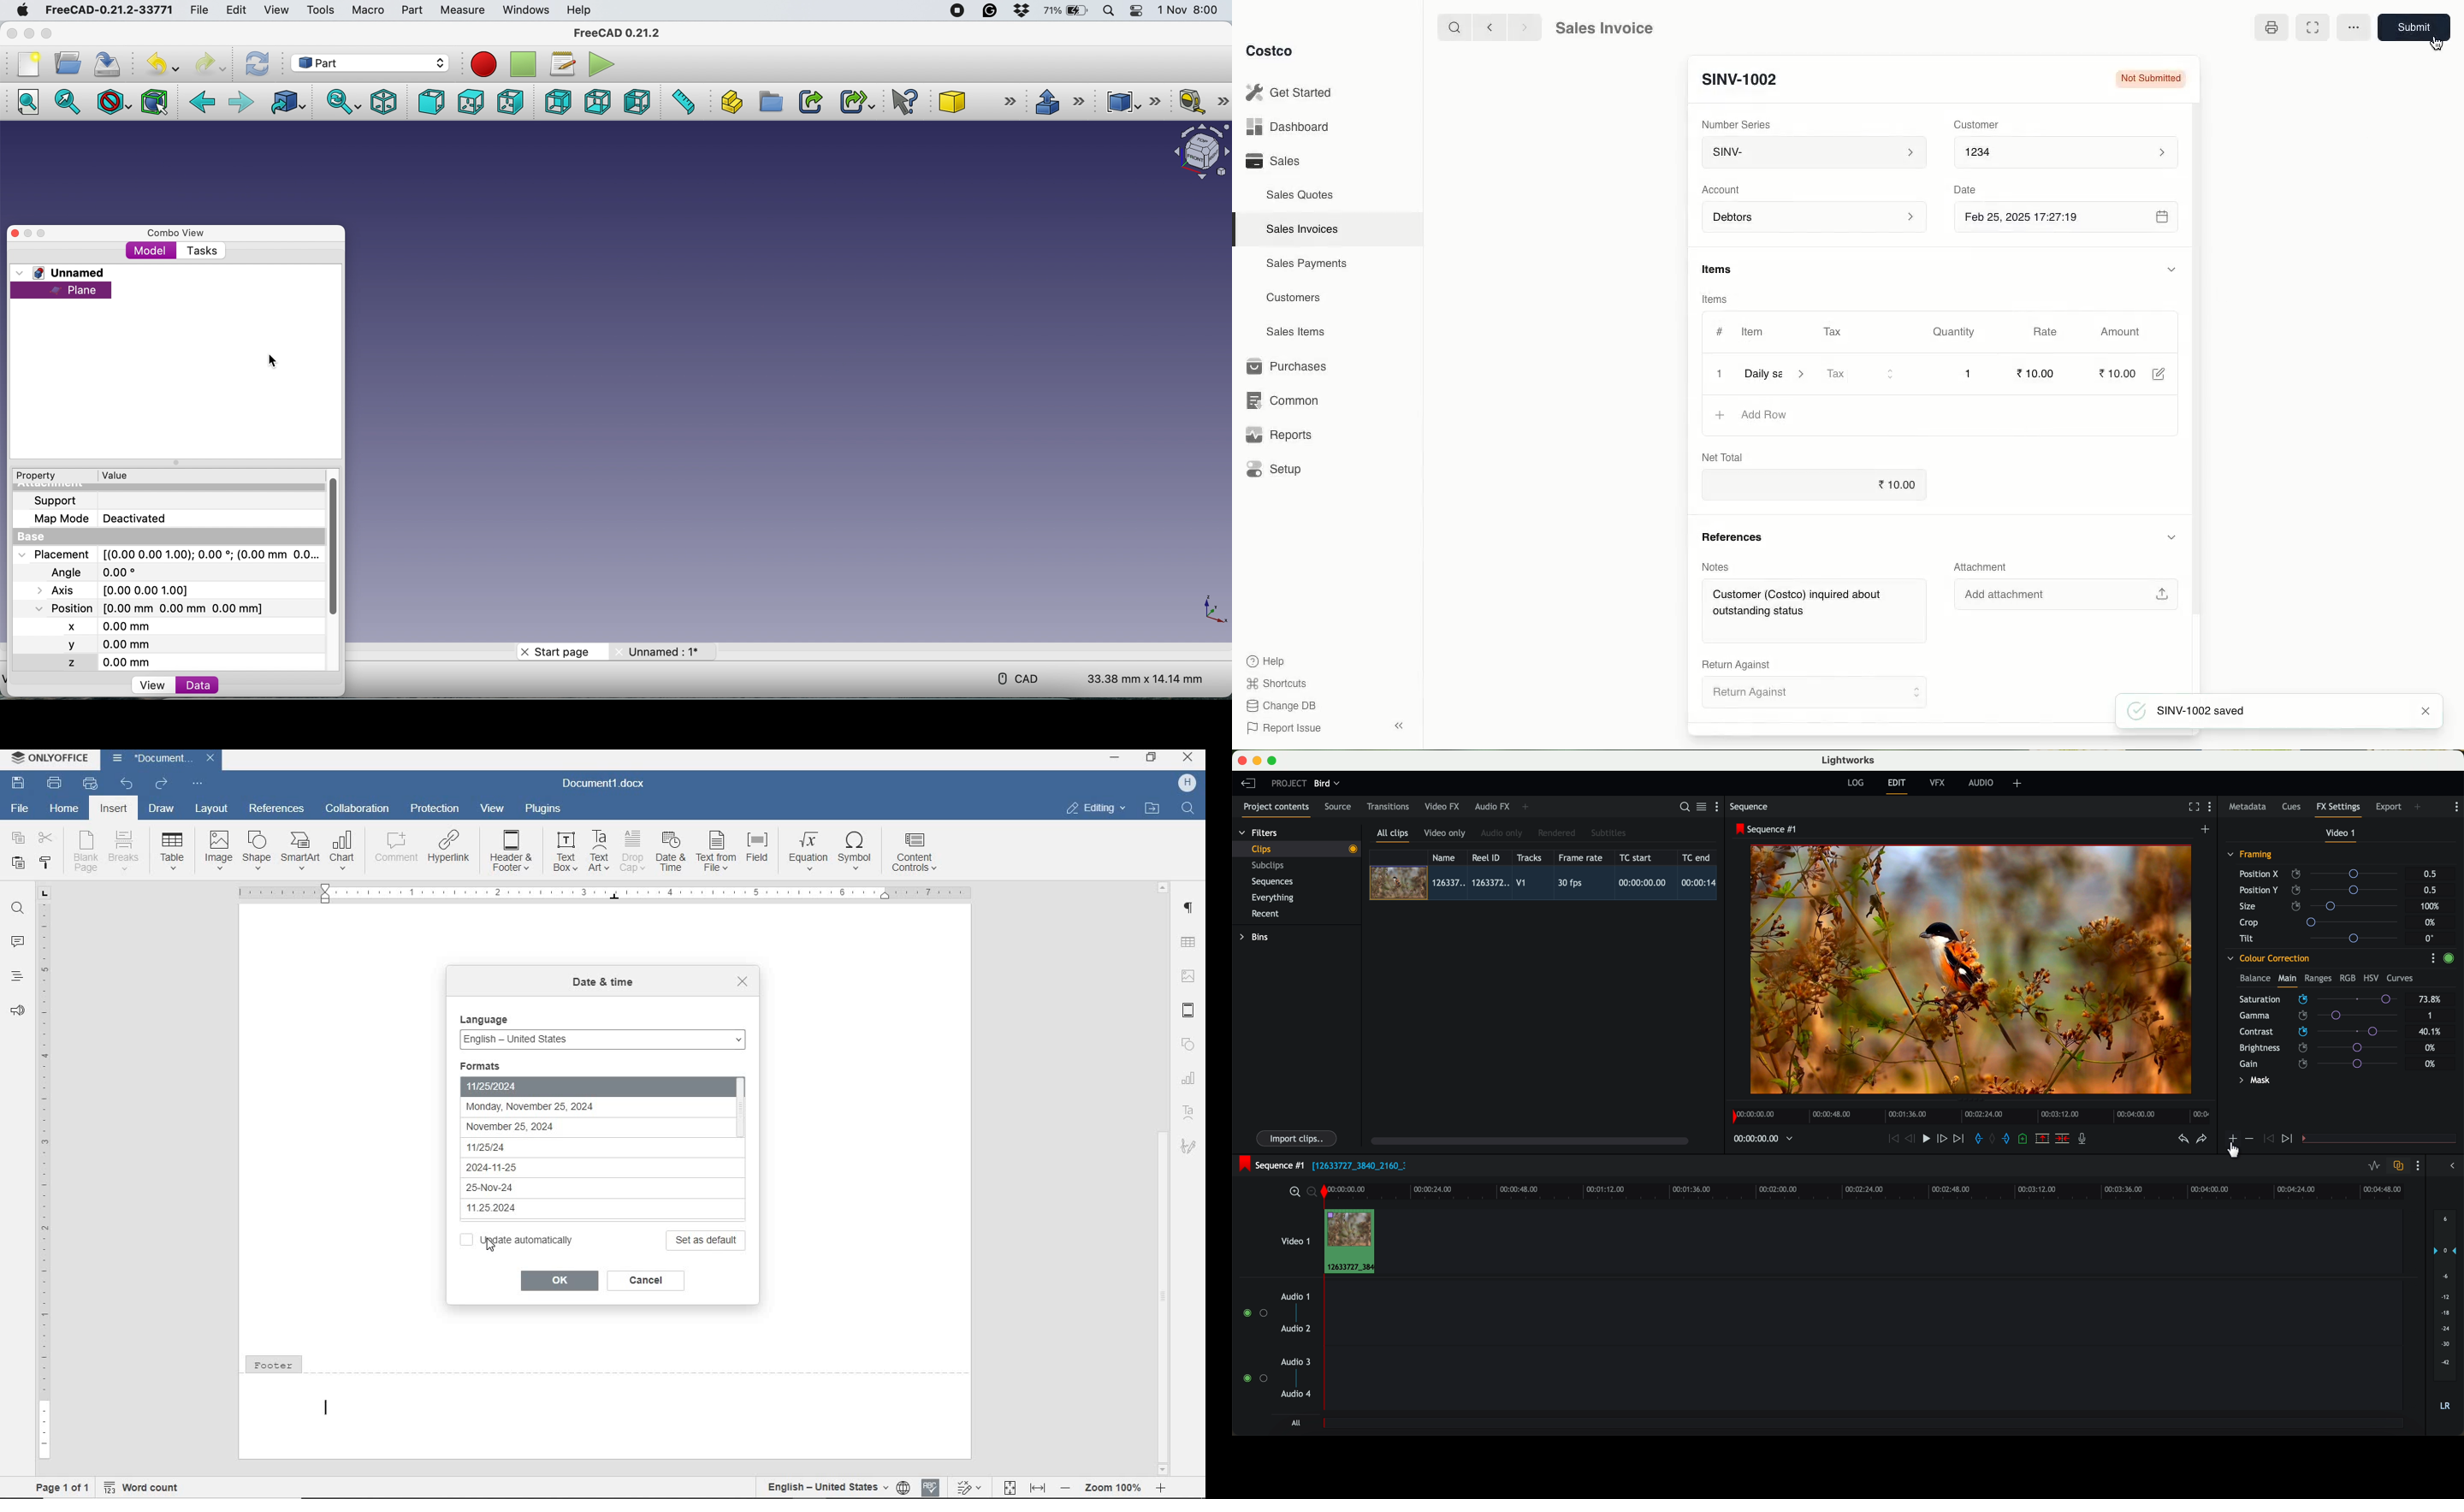 Image resolution: width=2464 pixels, height=1512 pixels. I want to click on right, so click(510, 104).